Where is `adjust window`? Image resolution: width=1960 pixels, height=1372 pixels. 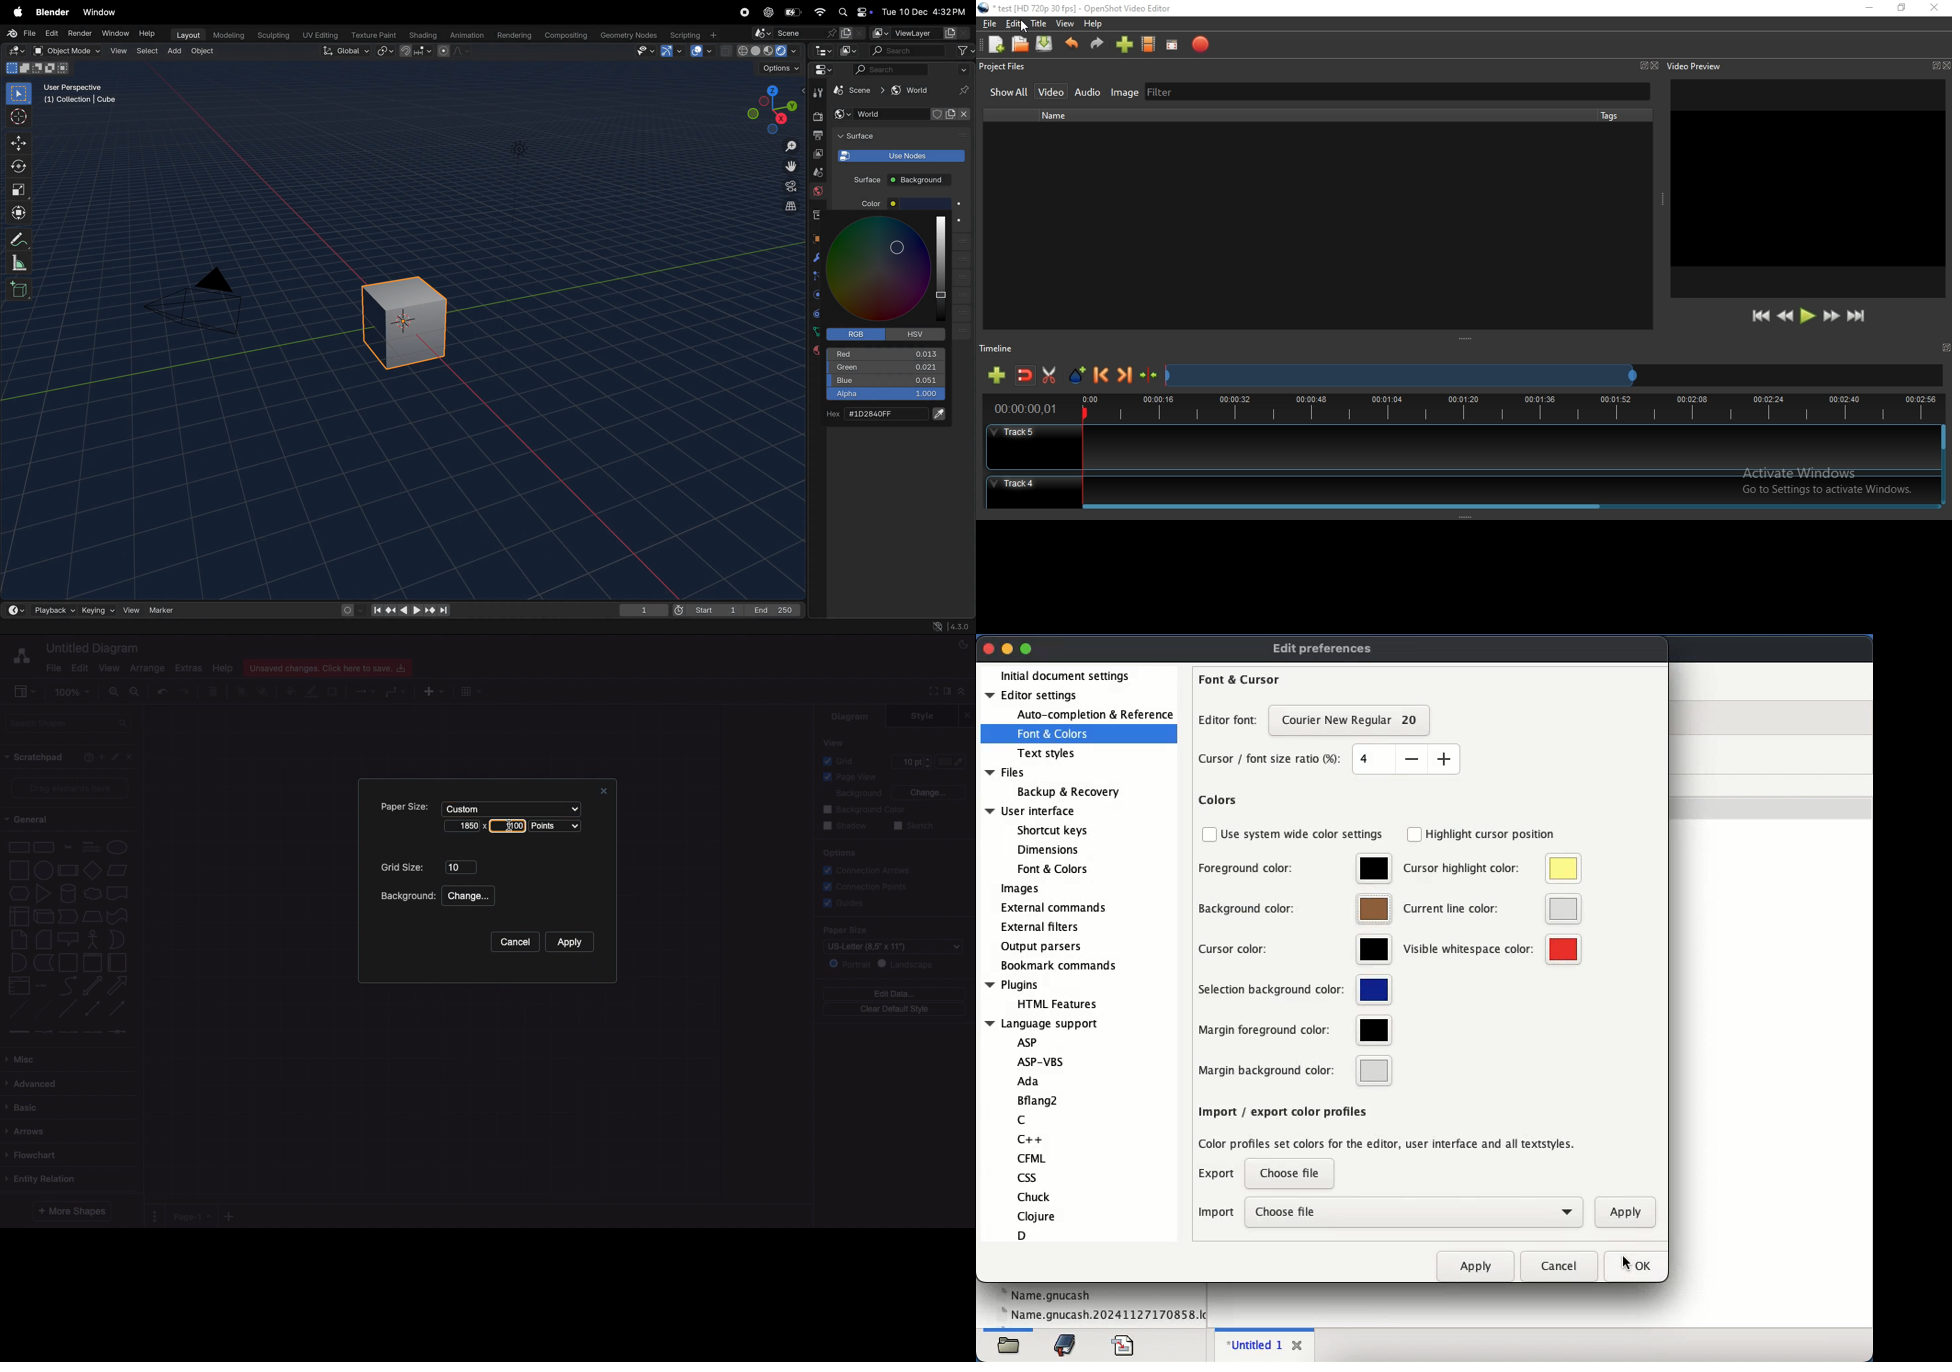
adjust window is located at coordinates (1462, 514).